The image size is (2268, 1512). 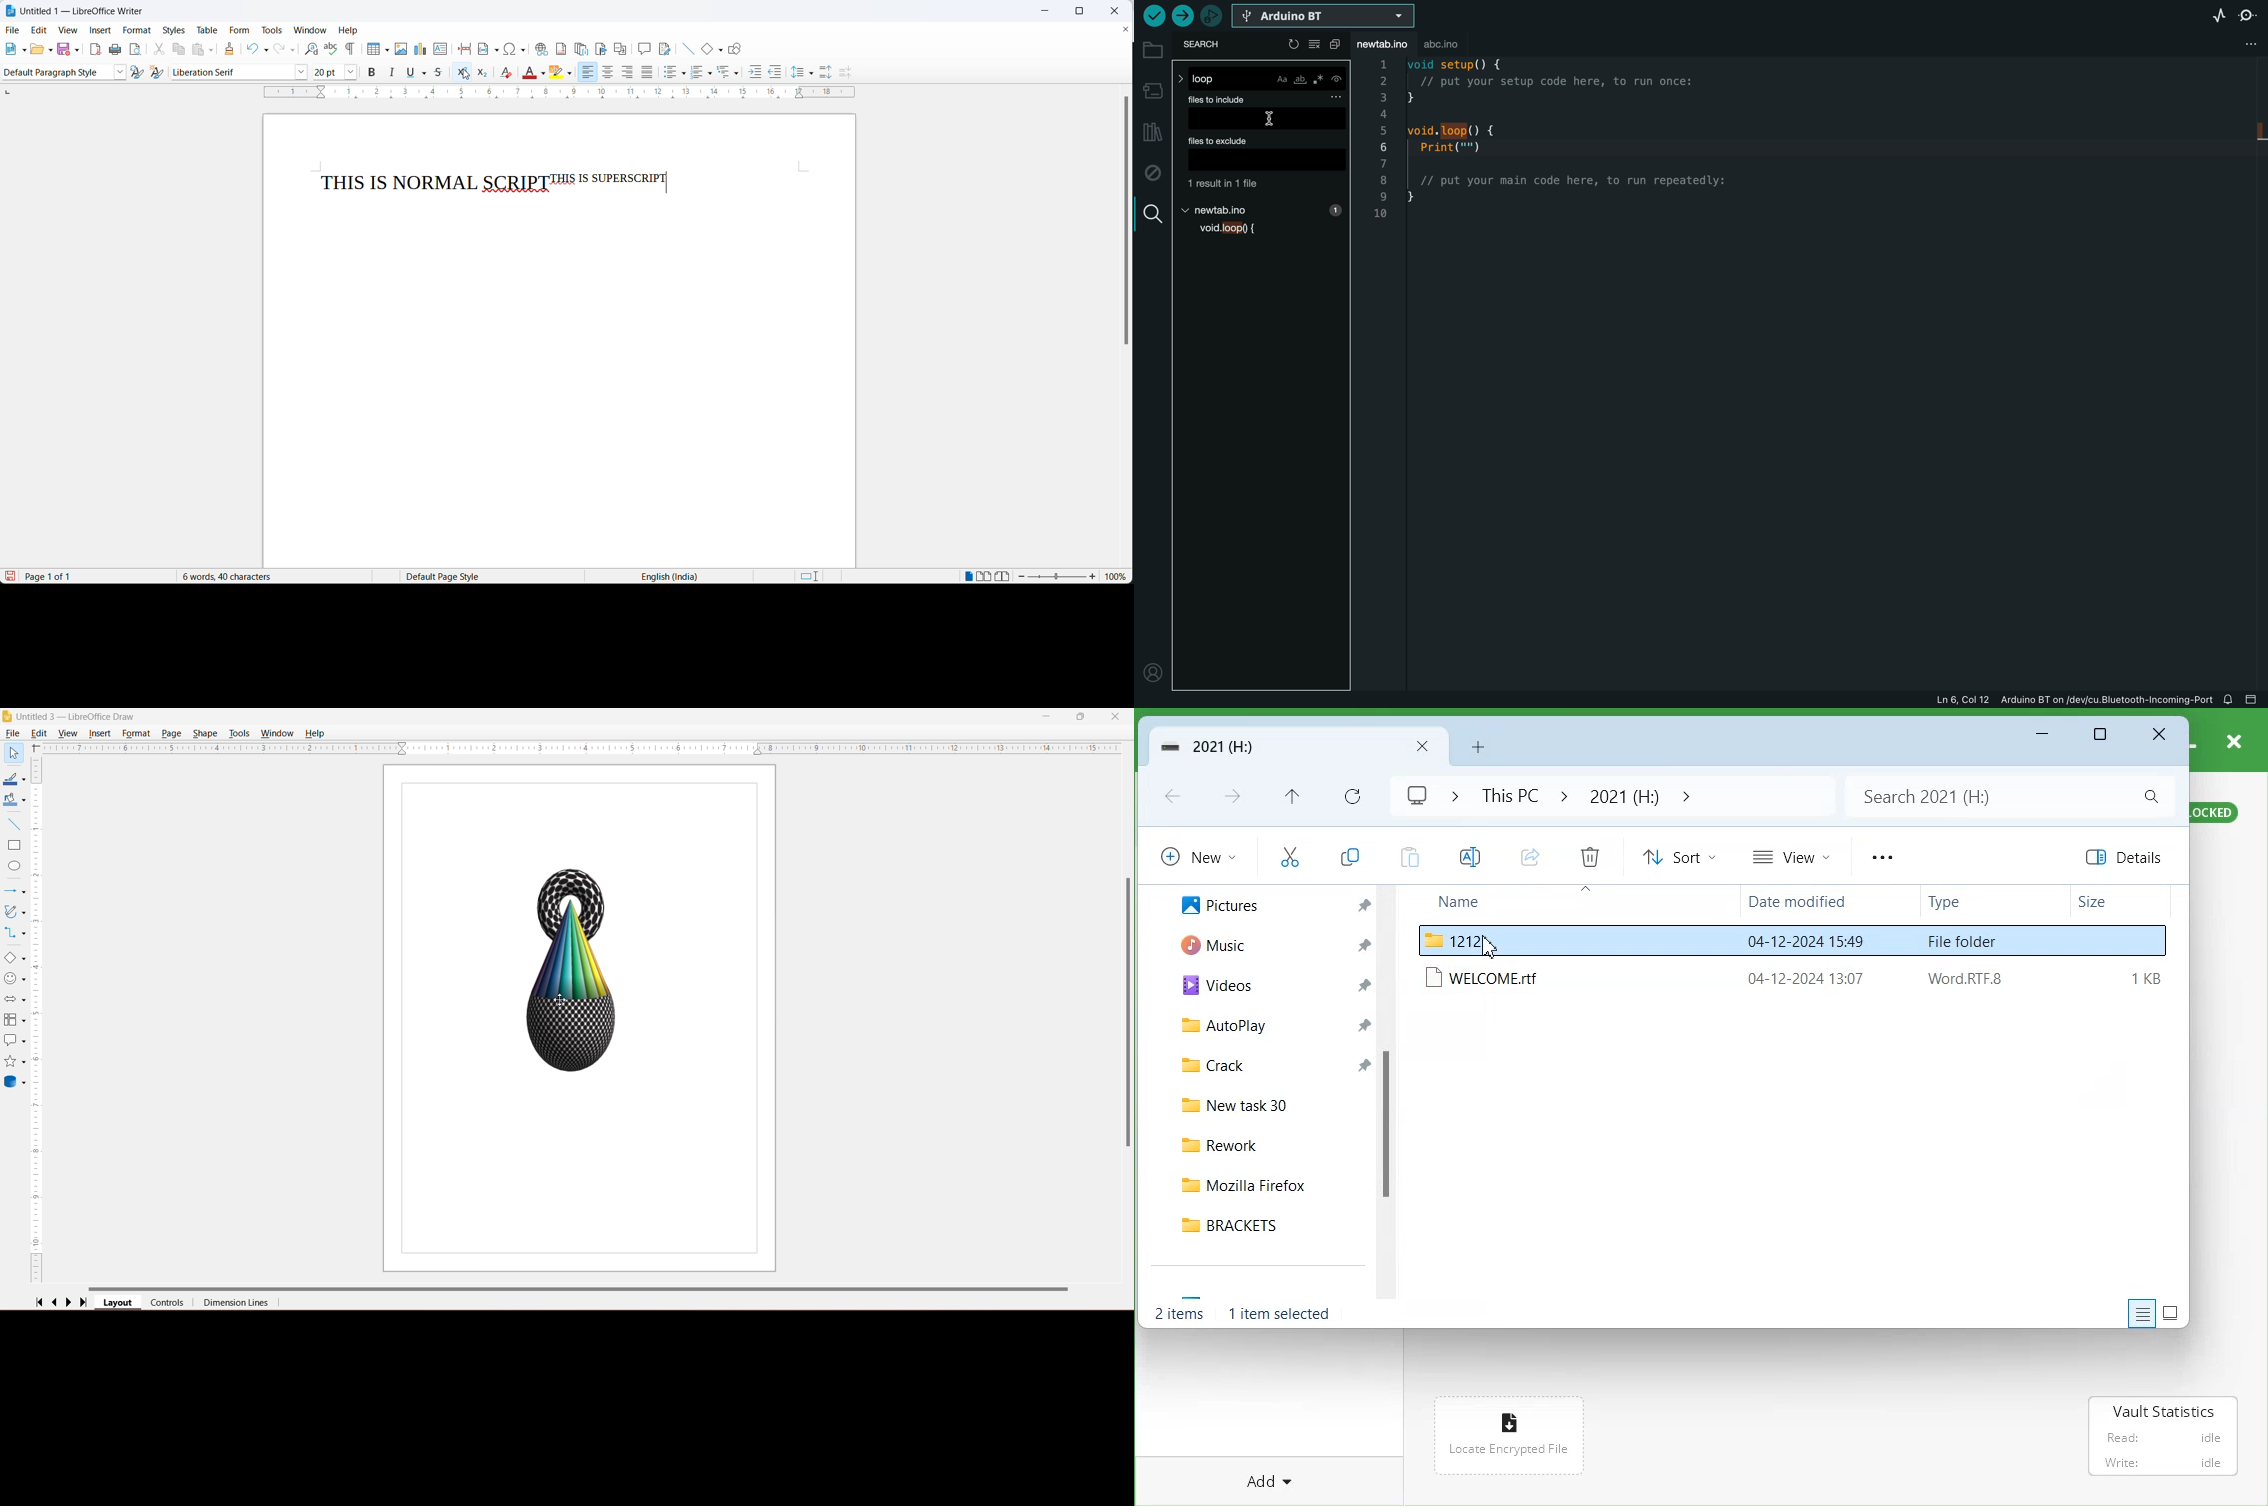 I want to click on Add New folder, so click(x=1478, y=745).